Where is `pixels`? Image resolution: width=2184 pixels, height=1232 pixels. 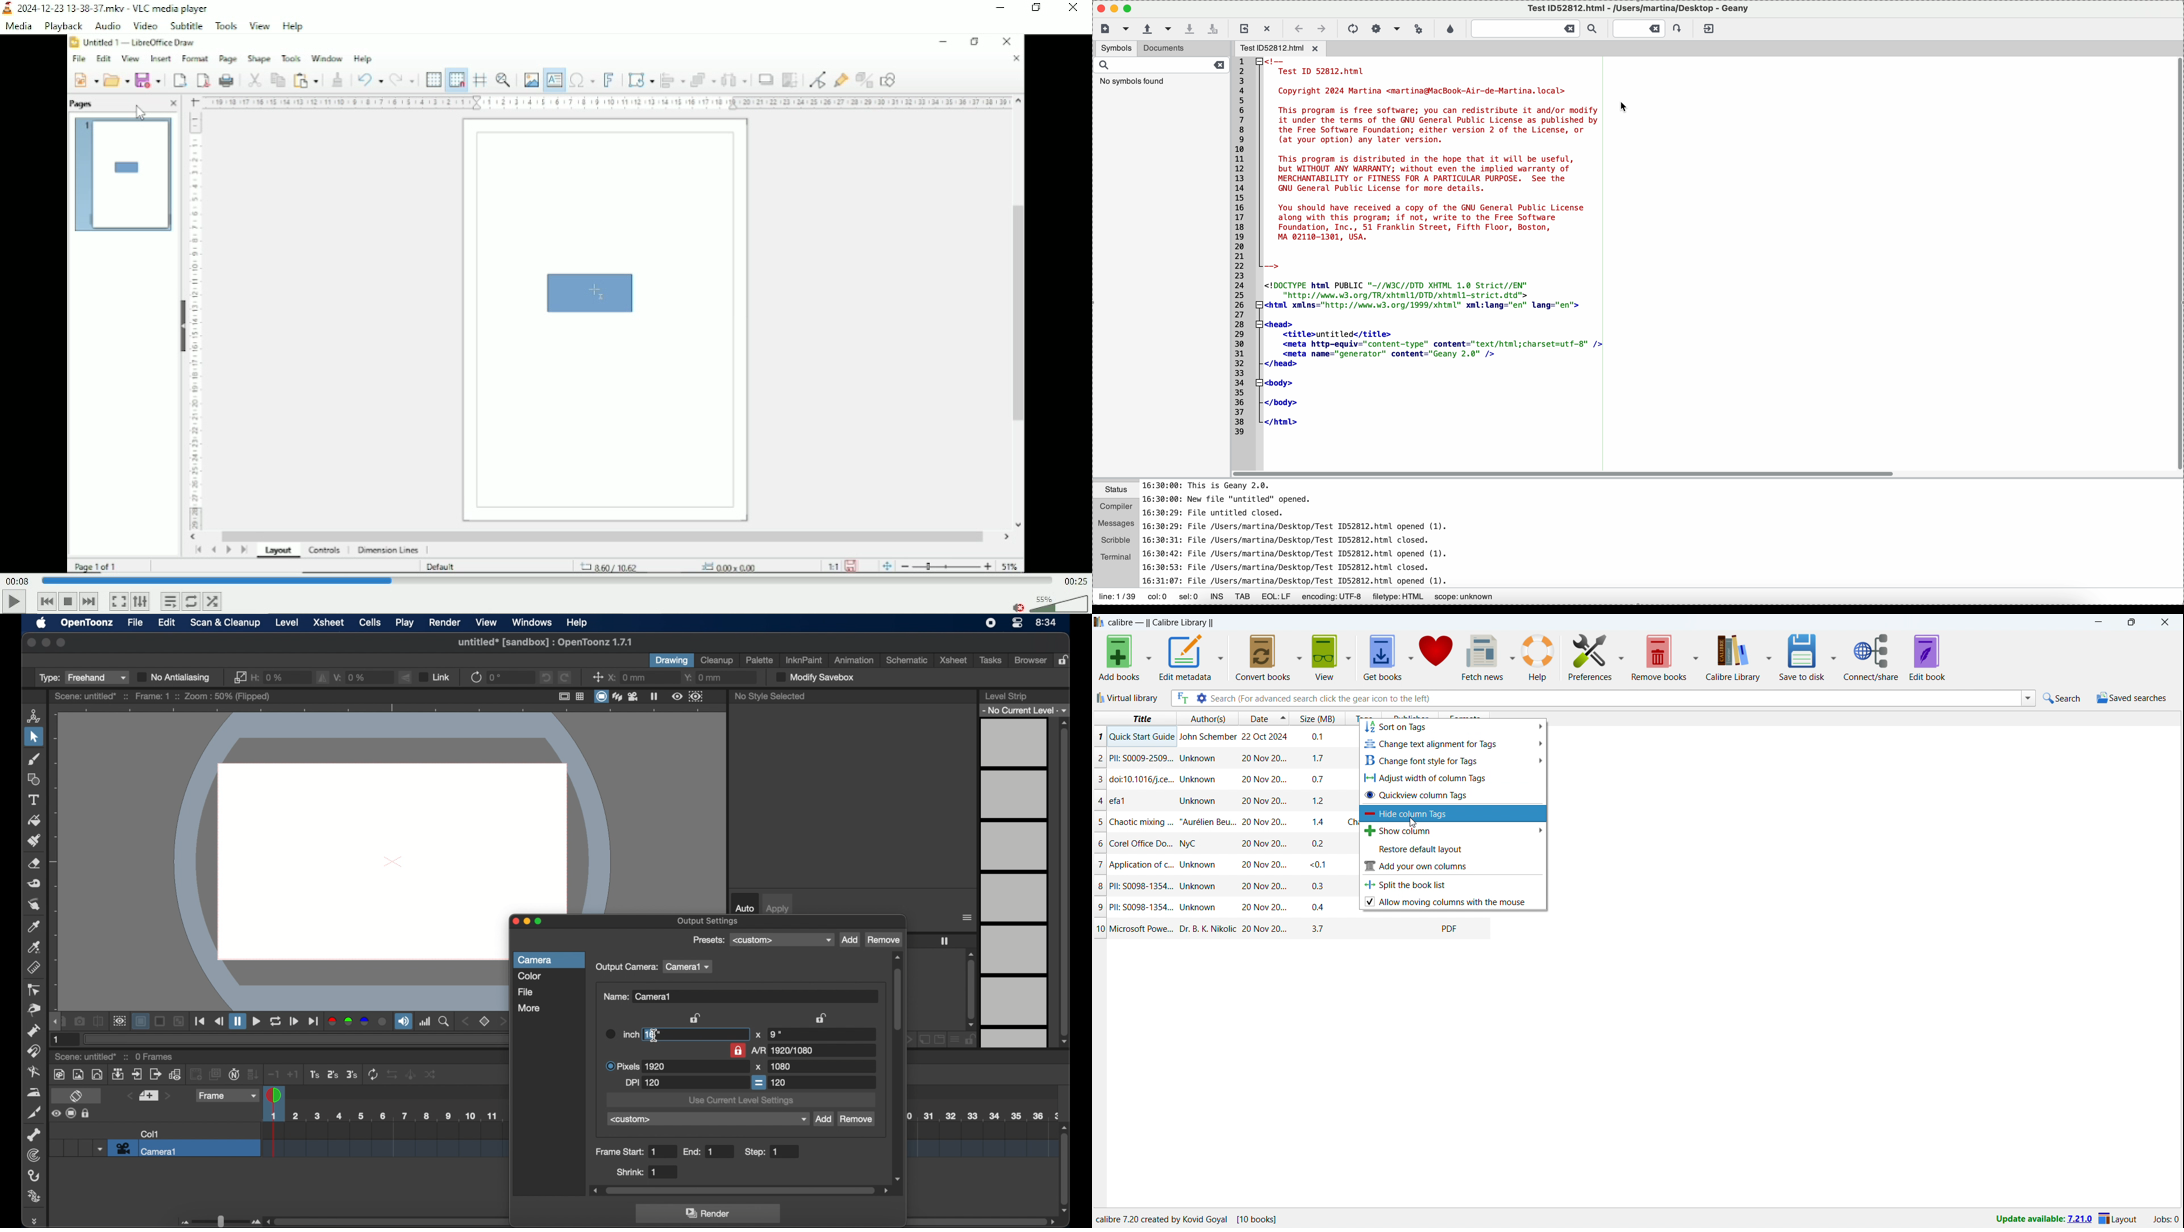
pixels is located at coordinates (637, 1066).